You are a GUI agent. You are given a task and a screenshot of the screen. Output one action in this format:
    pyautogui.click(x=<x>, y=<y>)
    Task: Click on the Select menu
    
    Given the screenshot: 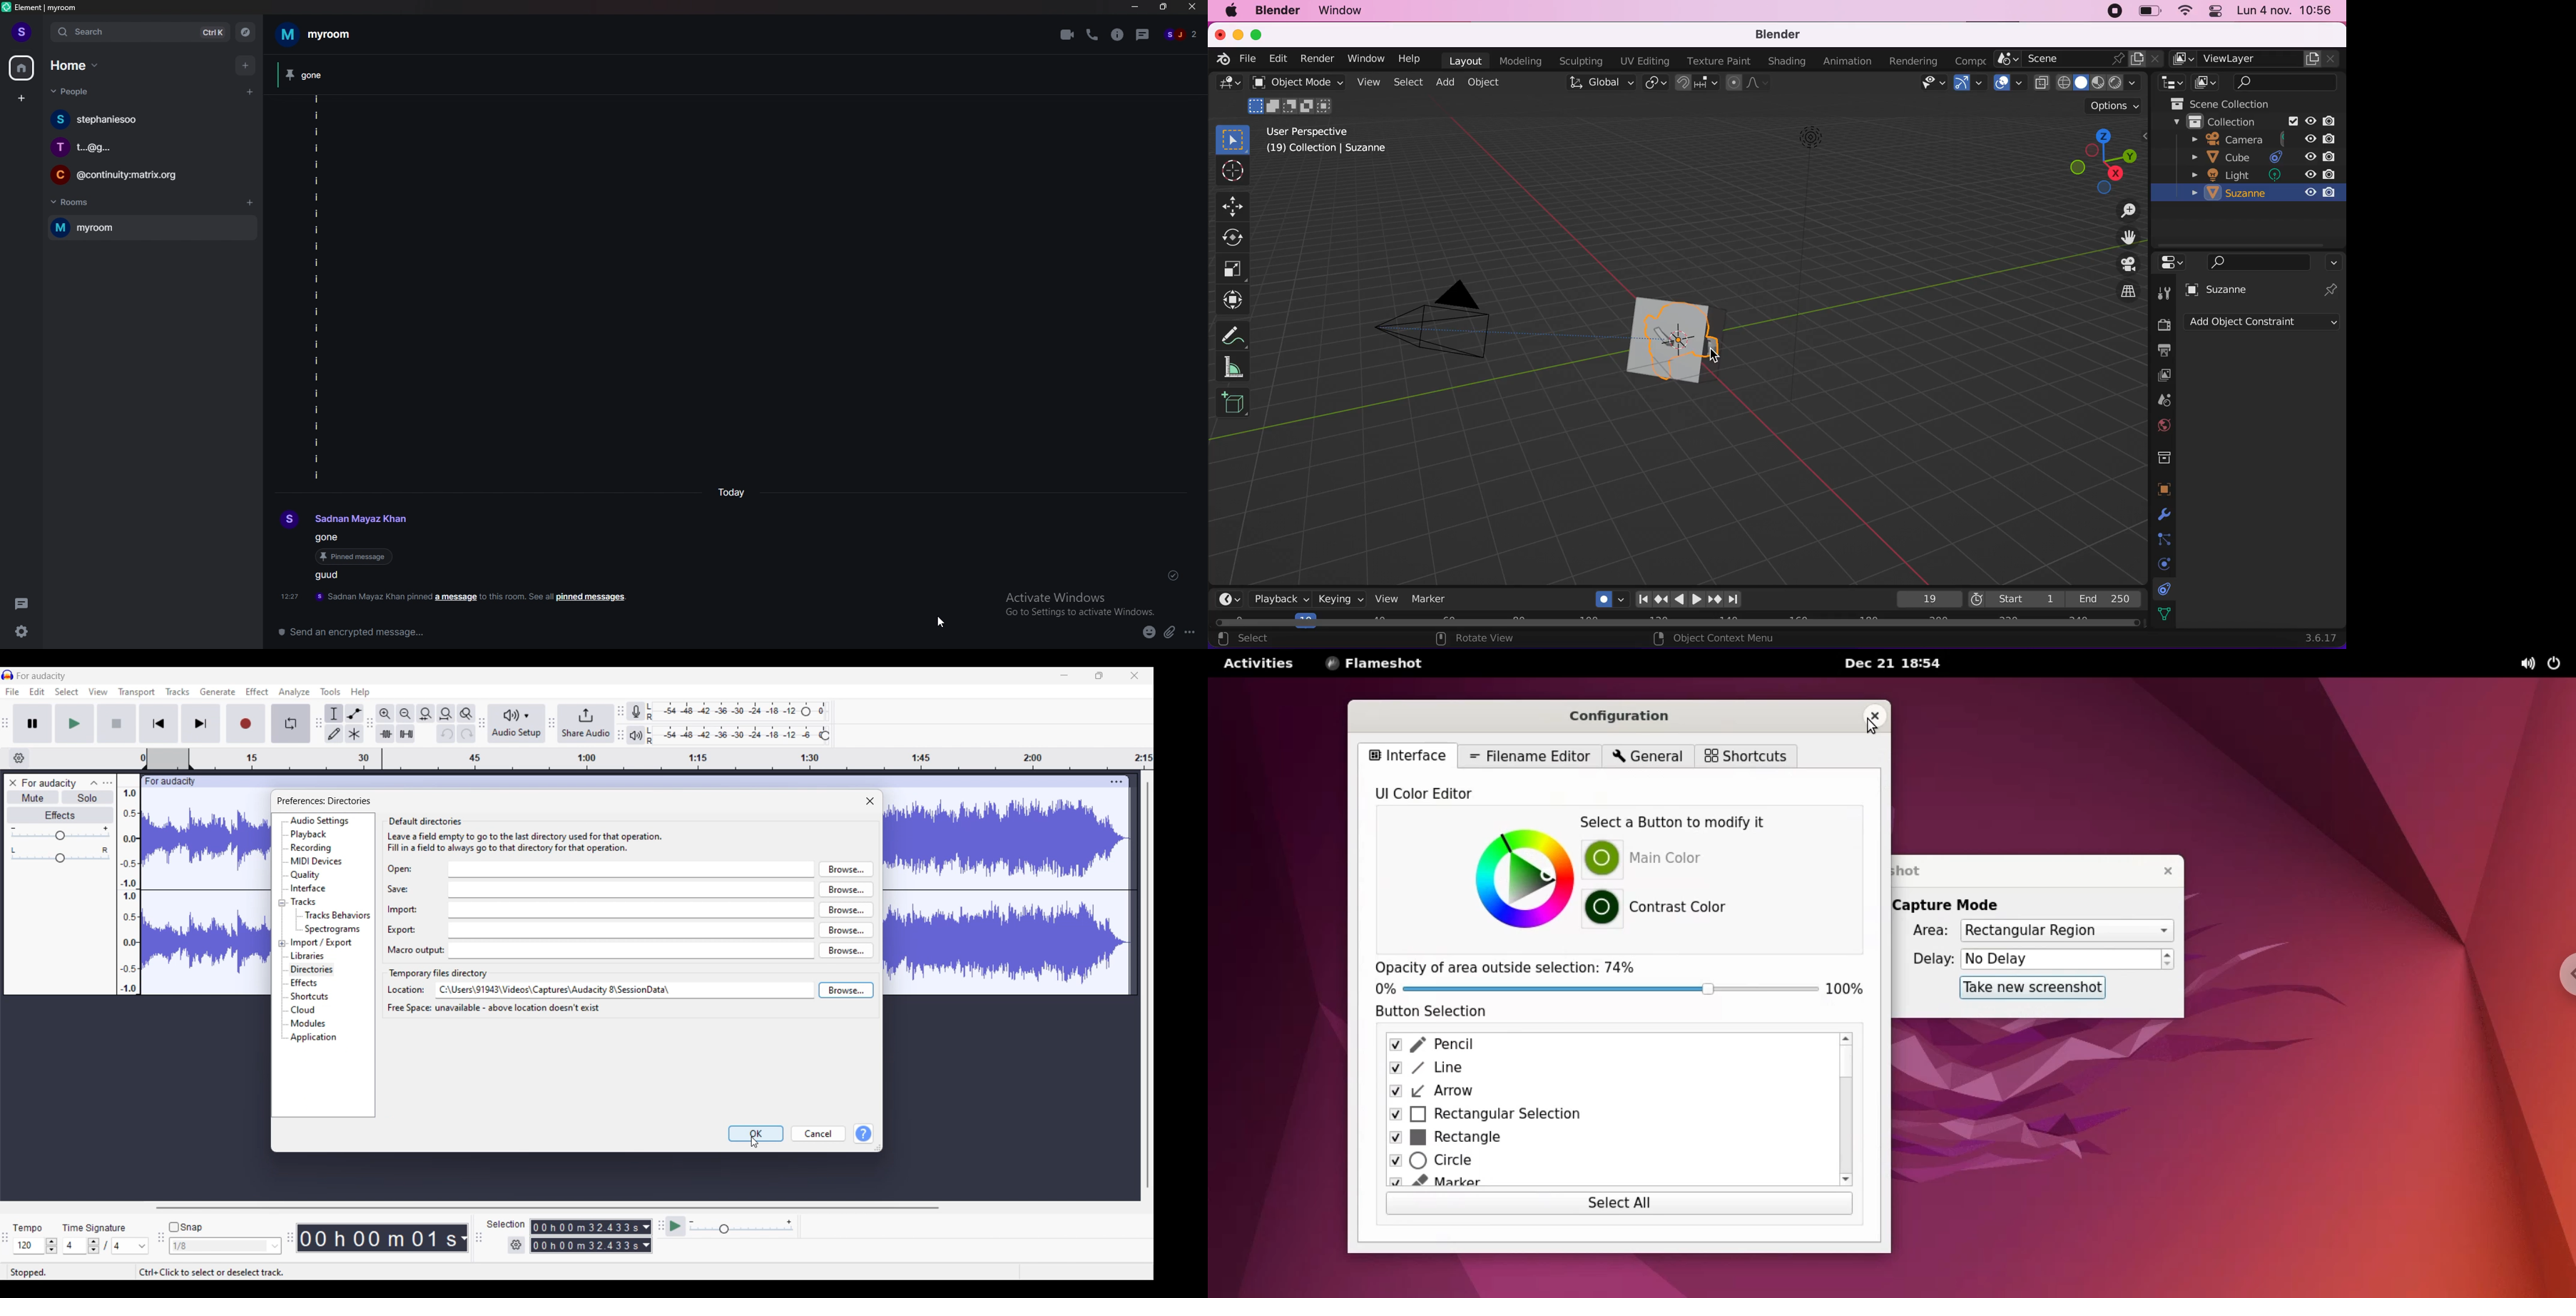 What is the action you would take?
    pyautogui.click(x=67, y=692)
    